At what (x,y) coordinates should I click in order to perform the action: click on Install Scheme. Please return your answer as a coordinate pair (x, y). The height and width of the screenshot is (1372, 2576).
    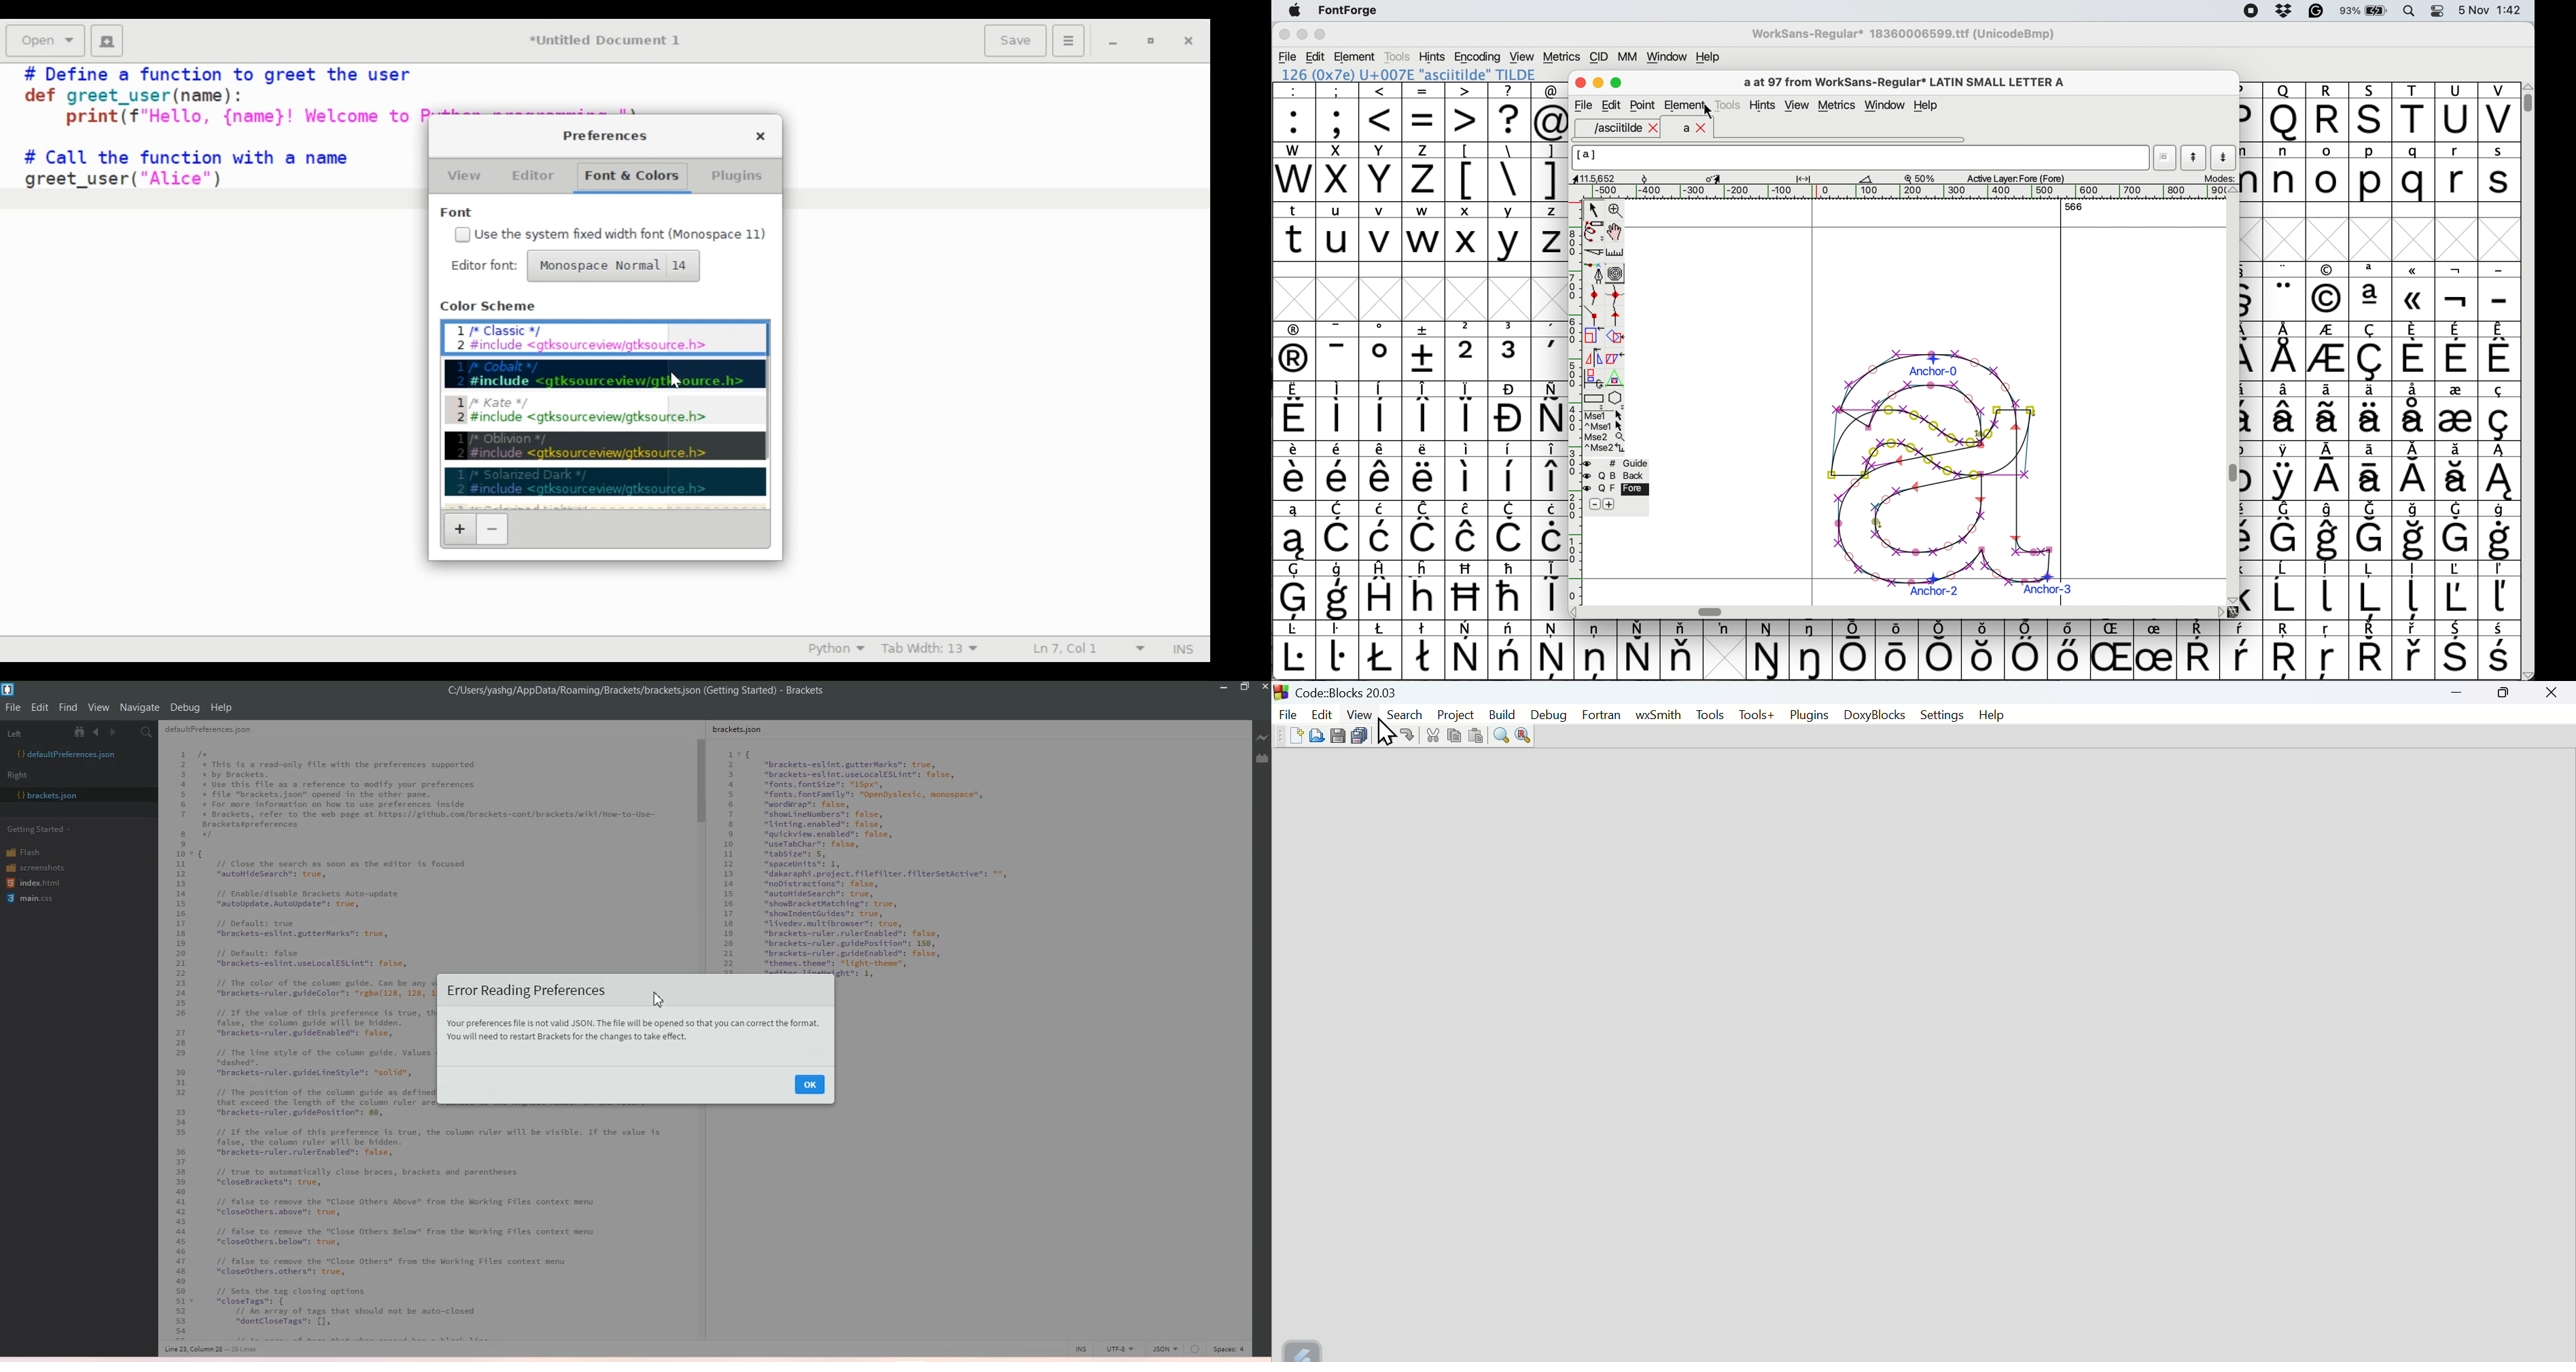
    Looking at the image, I should click on (461, 530).